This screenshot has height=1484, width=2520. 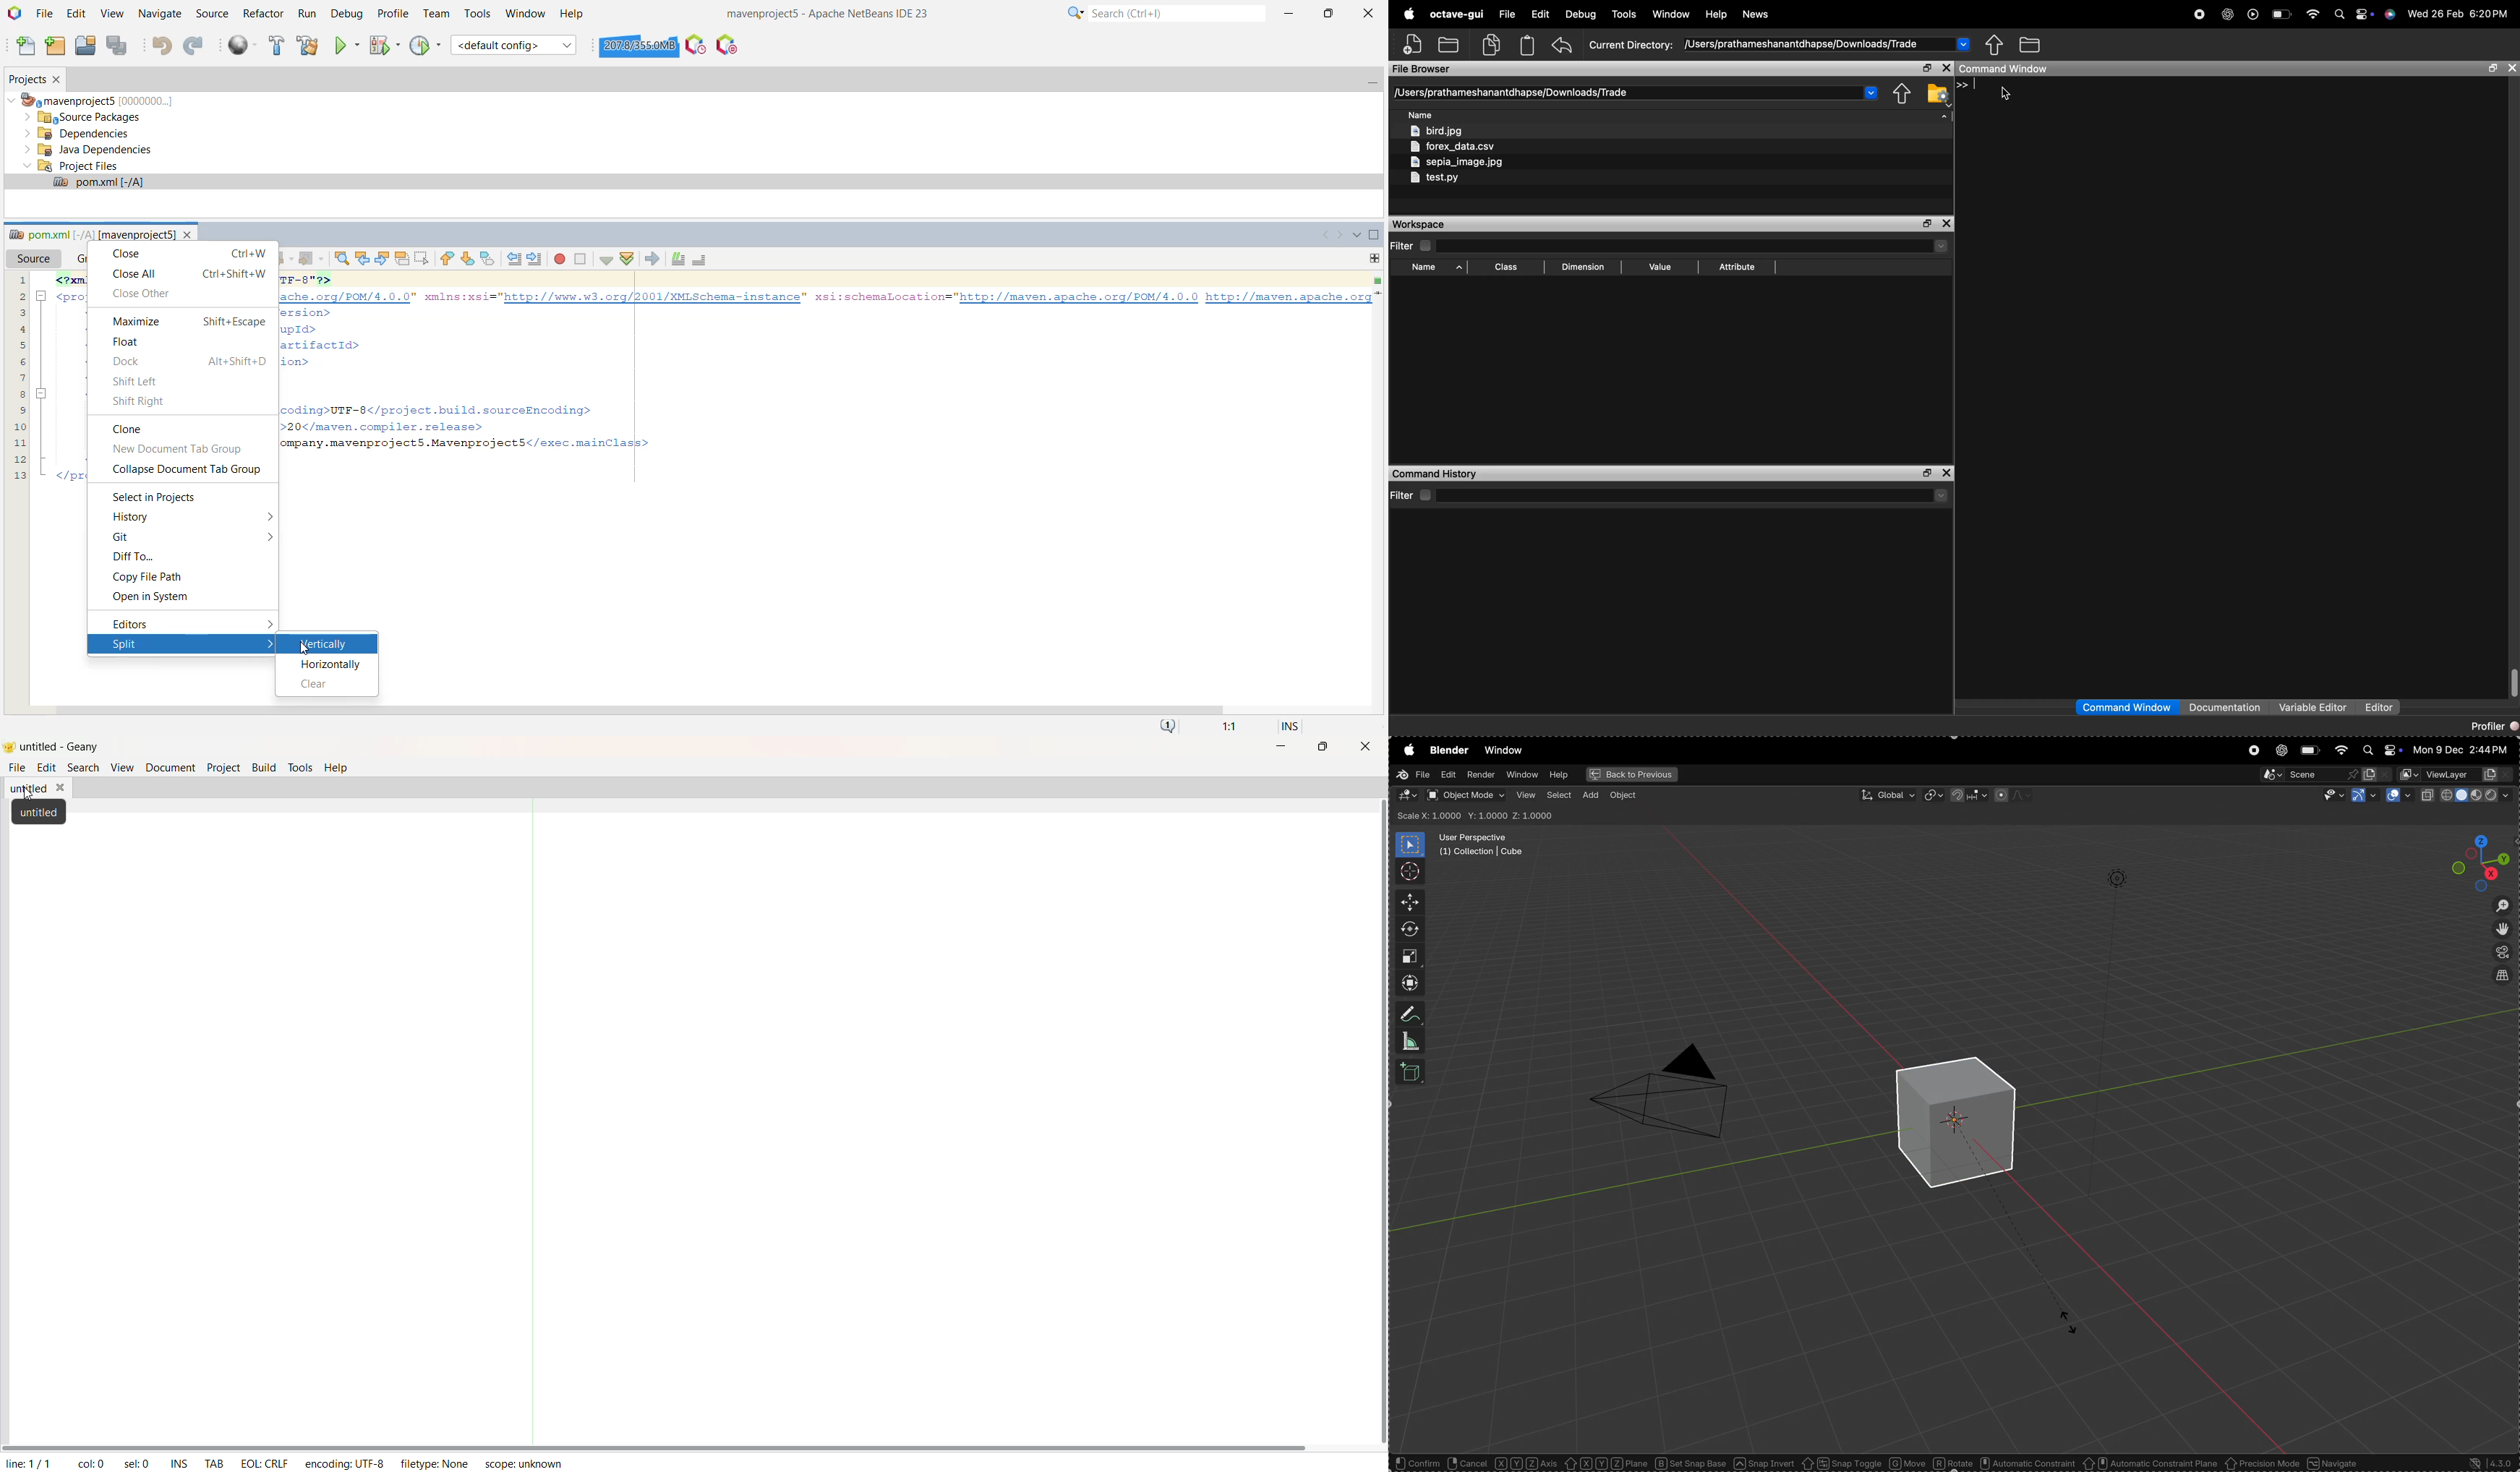 What do you see at coordinates (1380, 294) in the screenshot?
I see `Current Line` at bounding box center [1380, 294].